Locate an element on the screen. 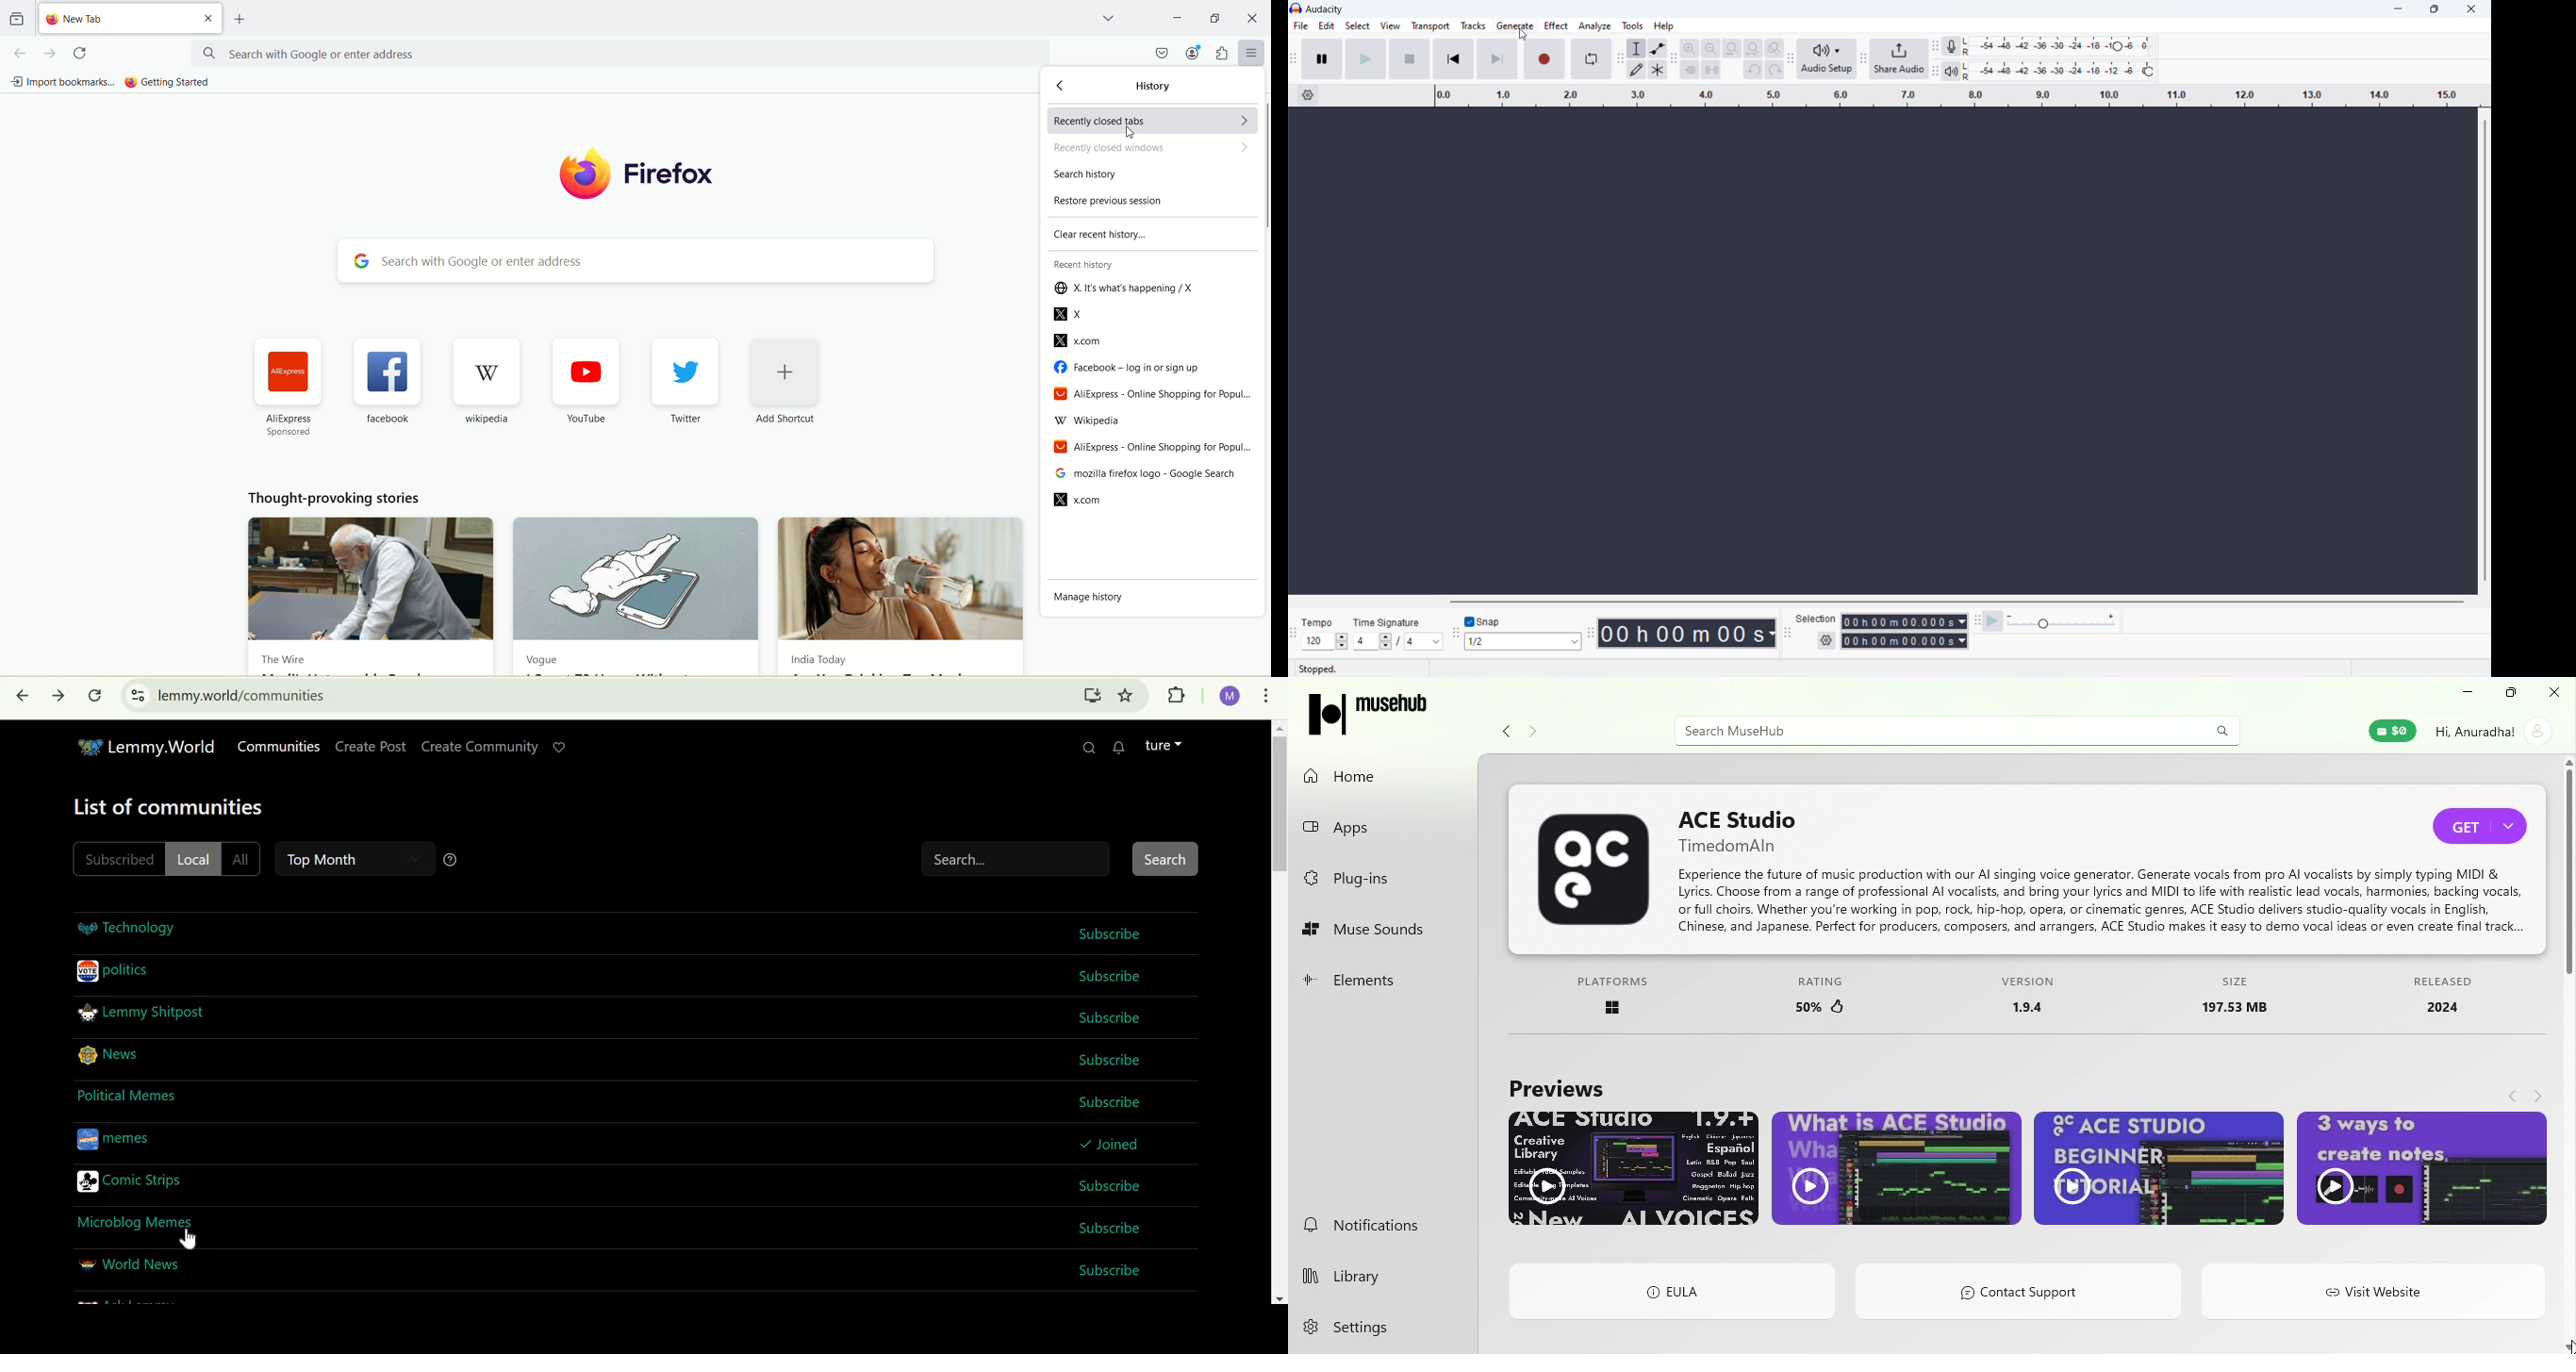 Image resolution: width=2576 pixels, height=1372 pixels. sgare audio toolbar is located at coordinates (1863, 60).